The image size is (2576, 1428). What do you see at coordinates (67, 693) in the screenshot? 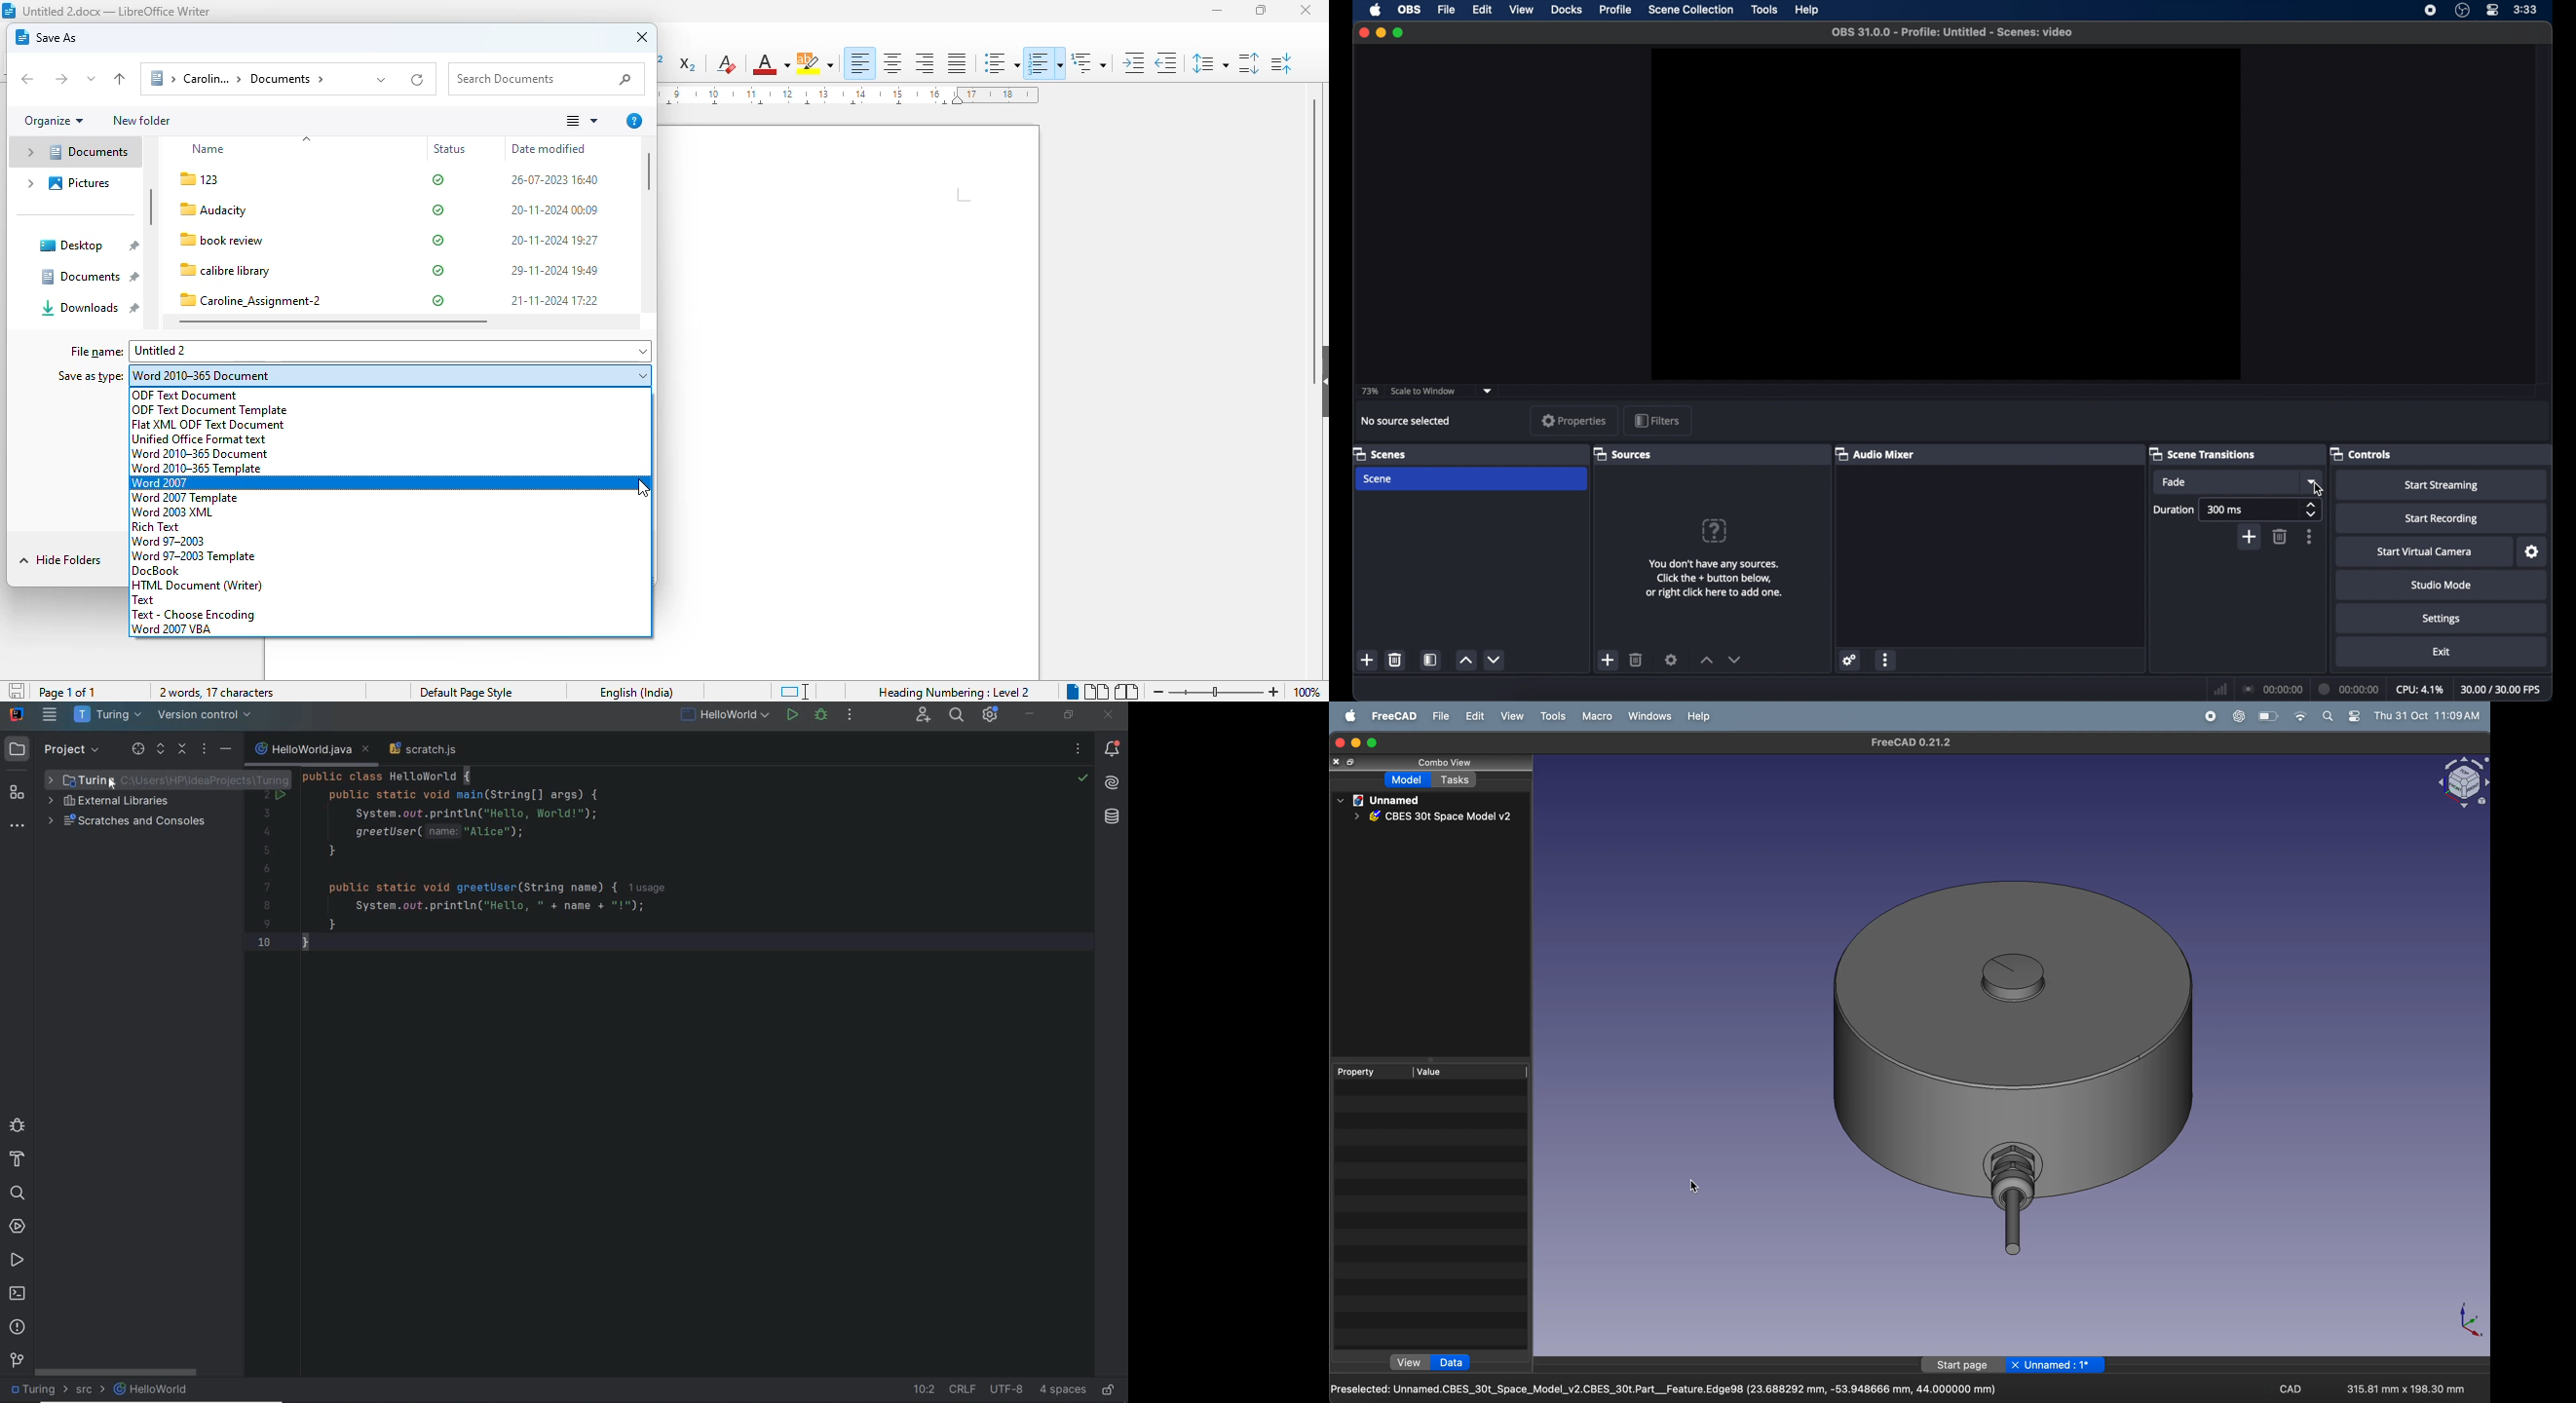
I see `page 1 of 1` at bounding box center [67, 693].